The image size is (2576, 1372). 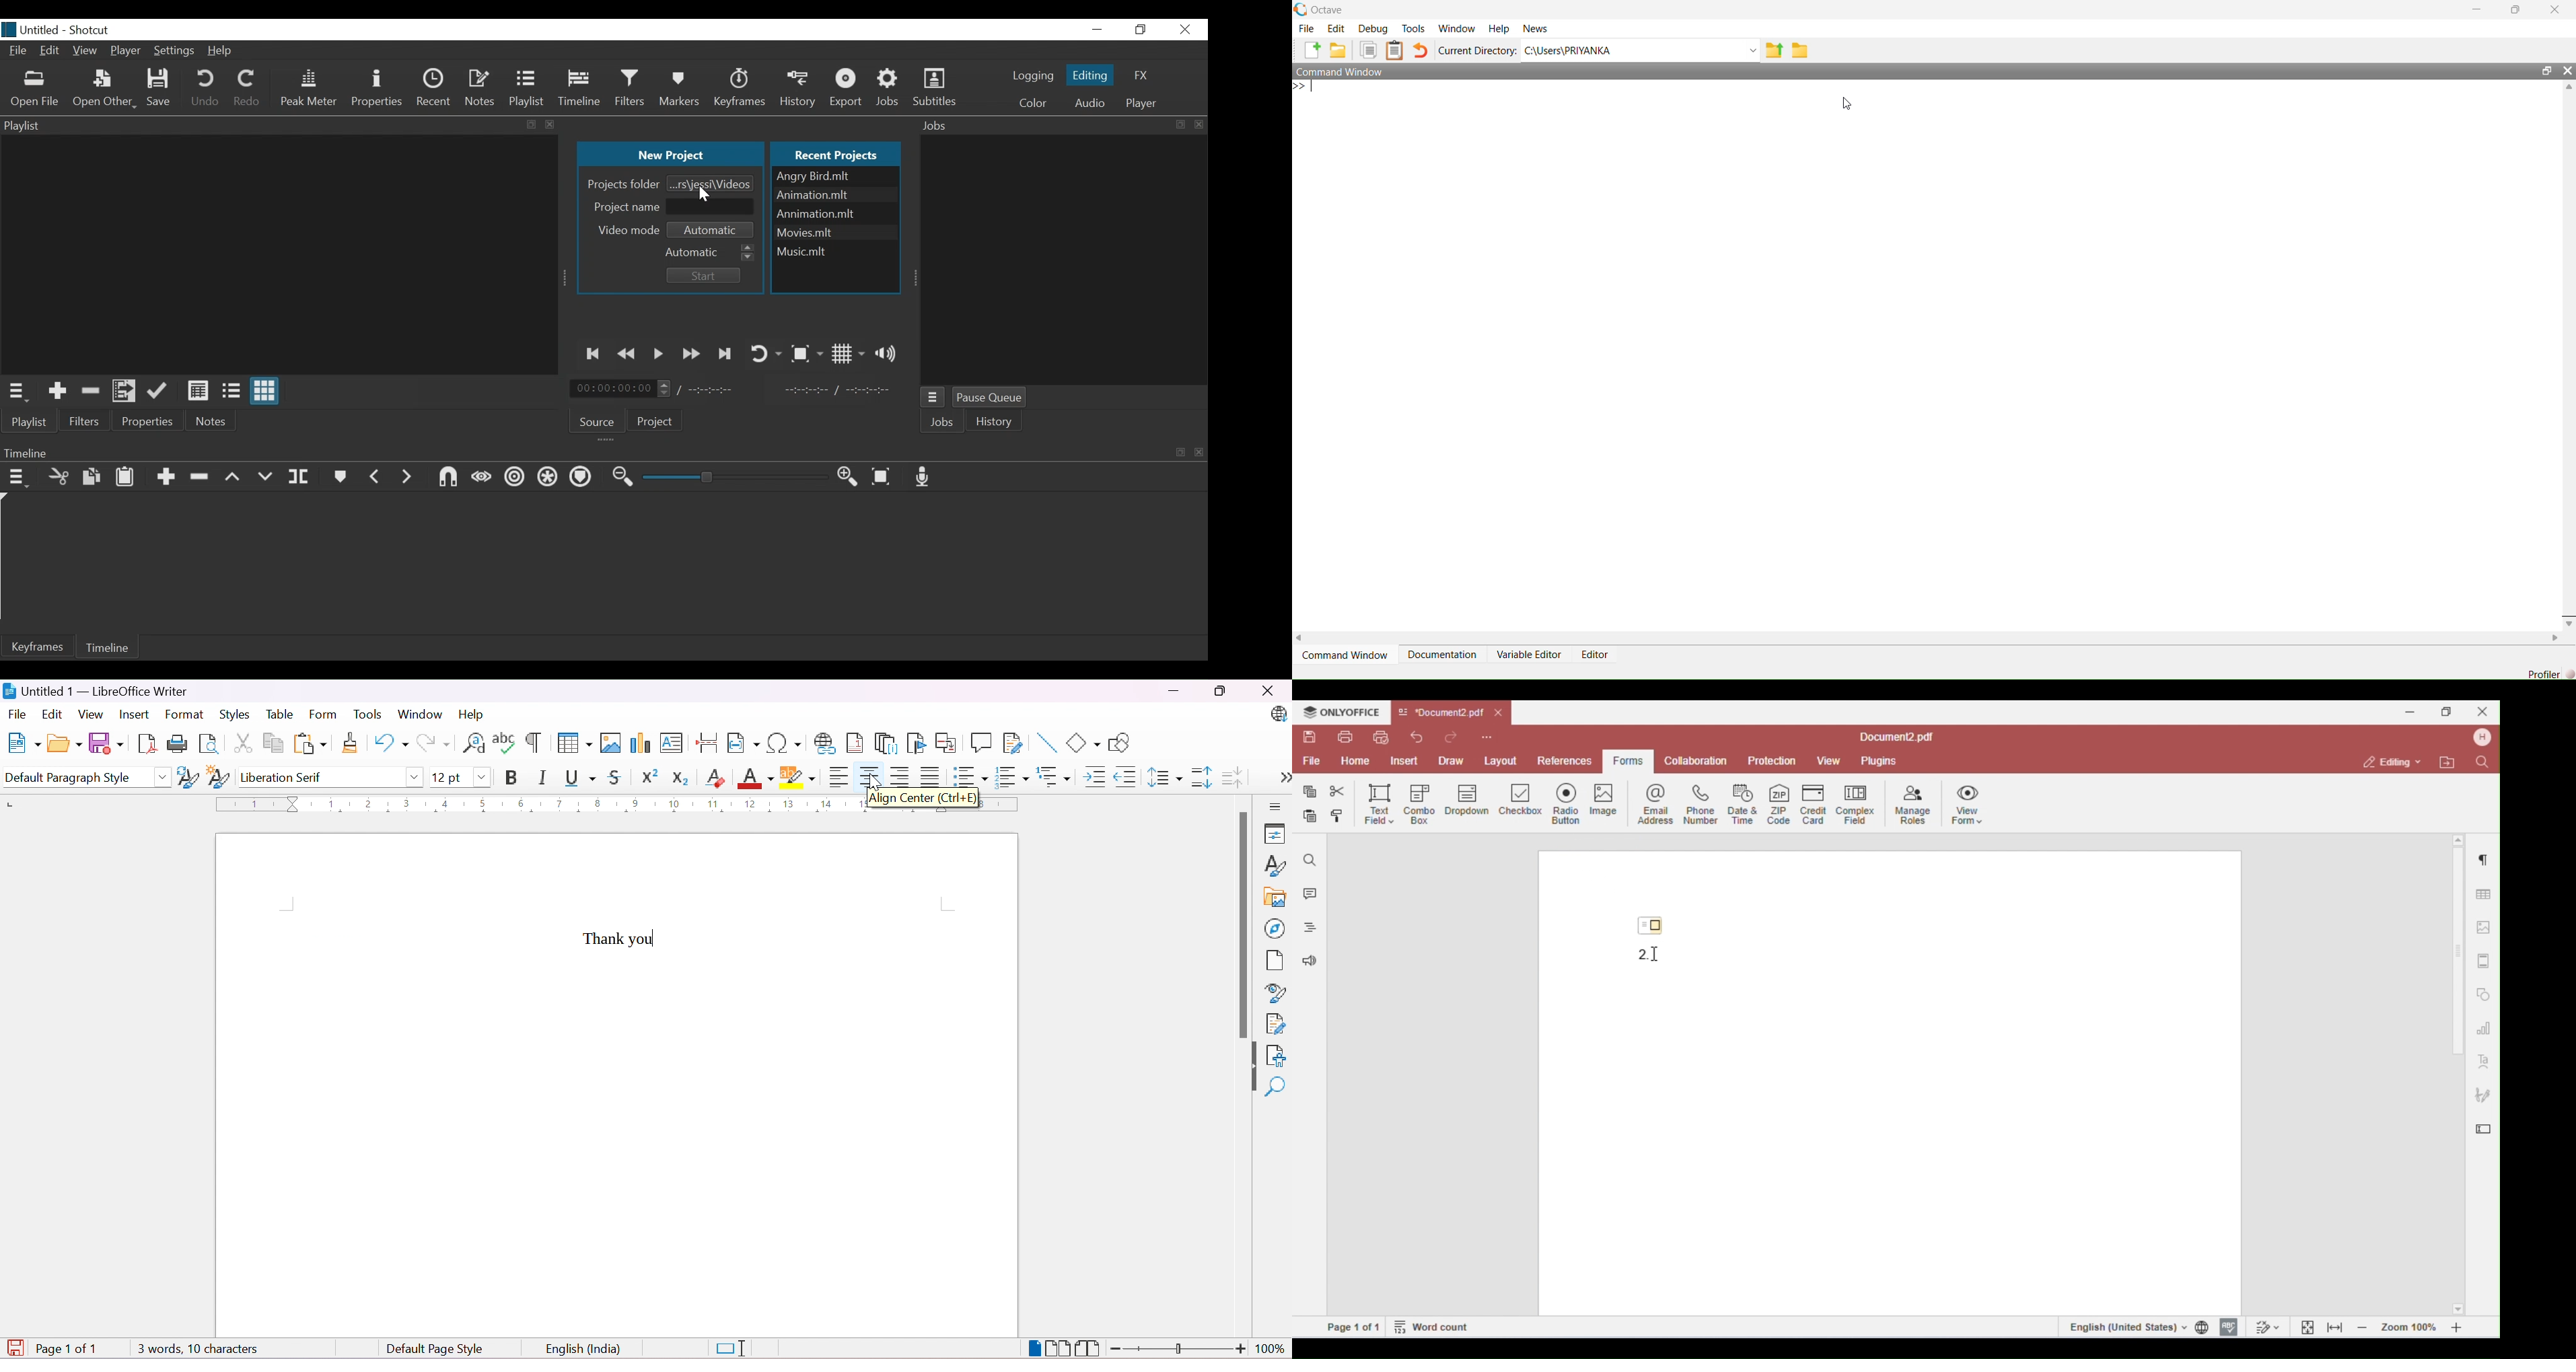 I want to click on Insert Page Break, so click(x=708, y=745).